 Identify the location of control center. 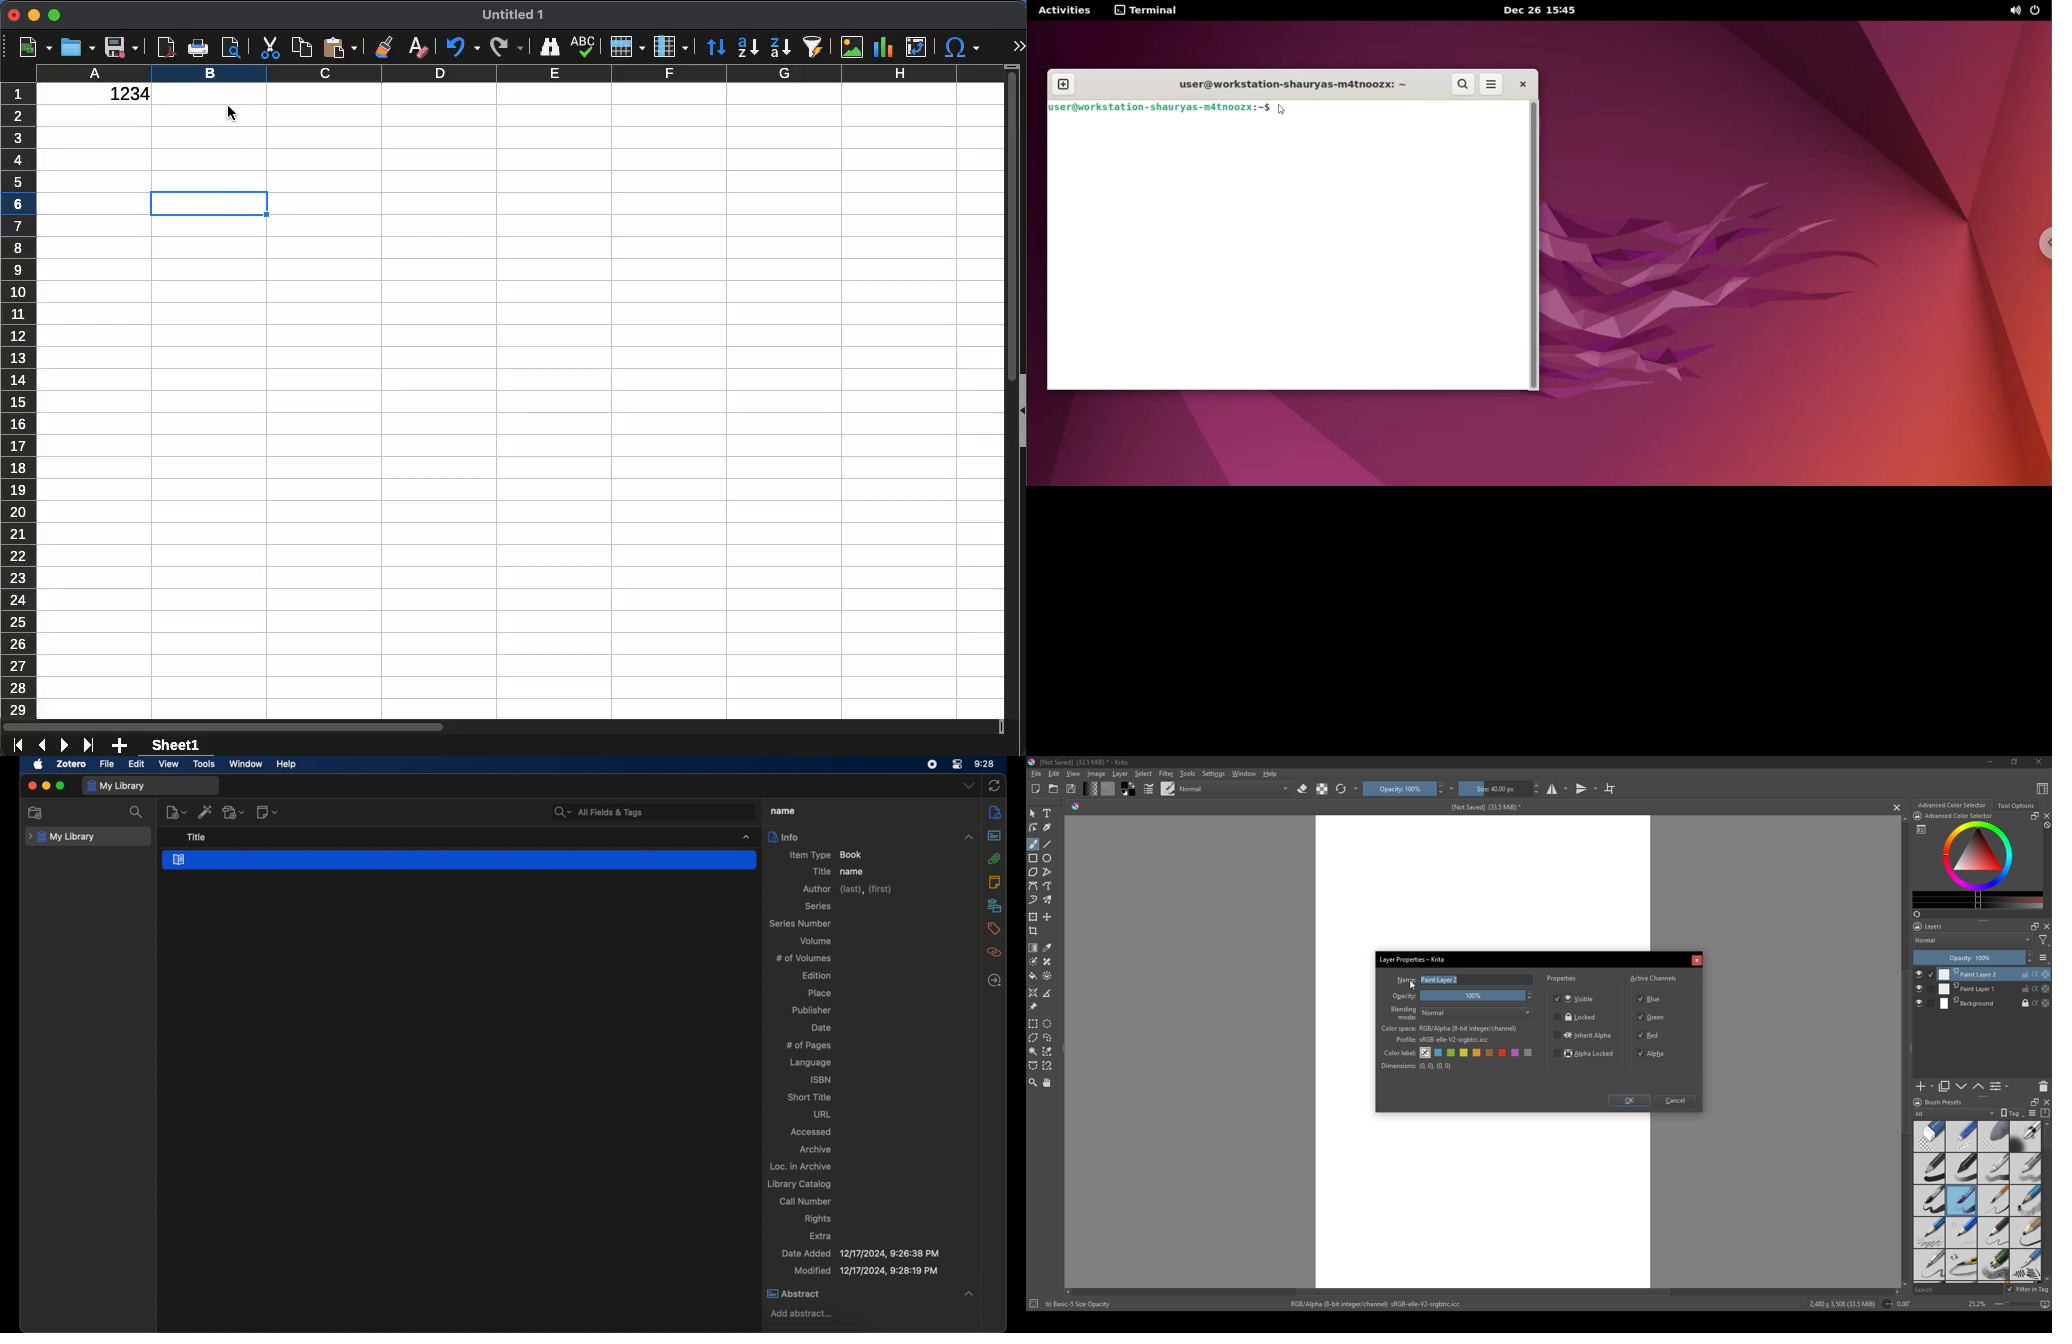
(957, 765).